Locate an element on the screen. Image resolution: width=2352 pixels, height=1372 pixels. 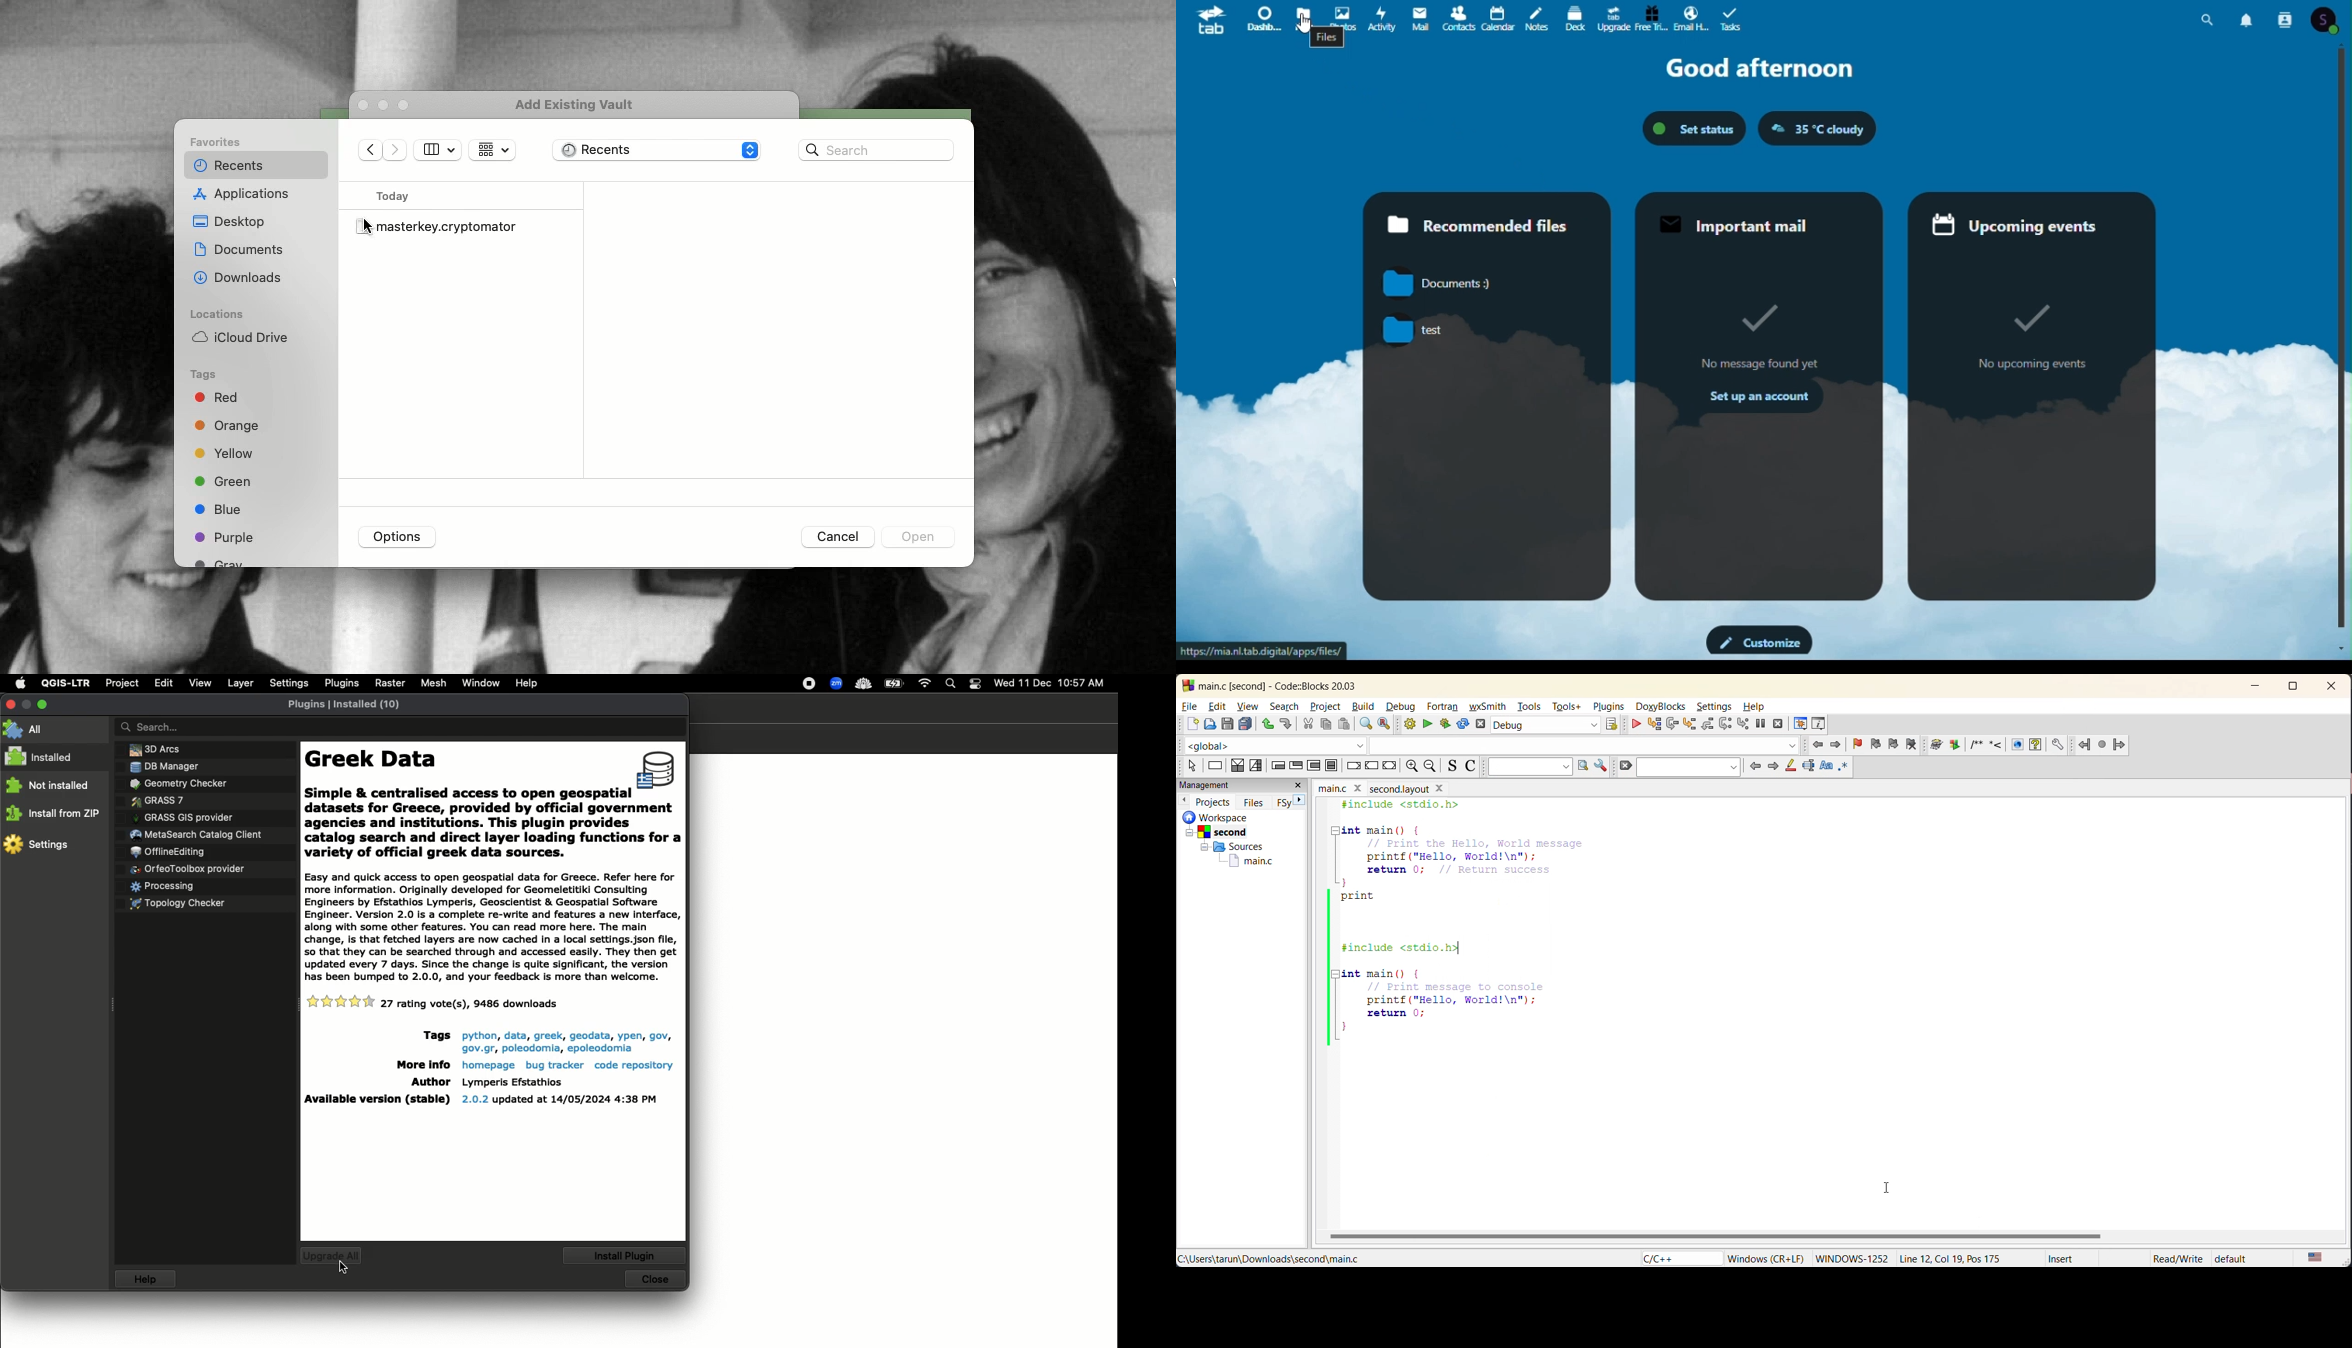
Free trial is located at coordinates (1650, 18).